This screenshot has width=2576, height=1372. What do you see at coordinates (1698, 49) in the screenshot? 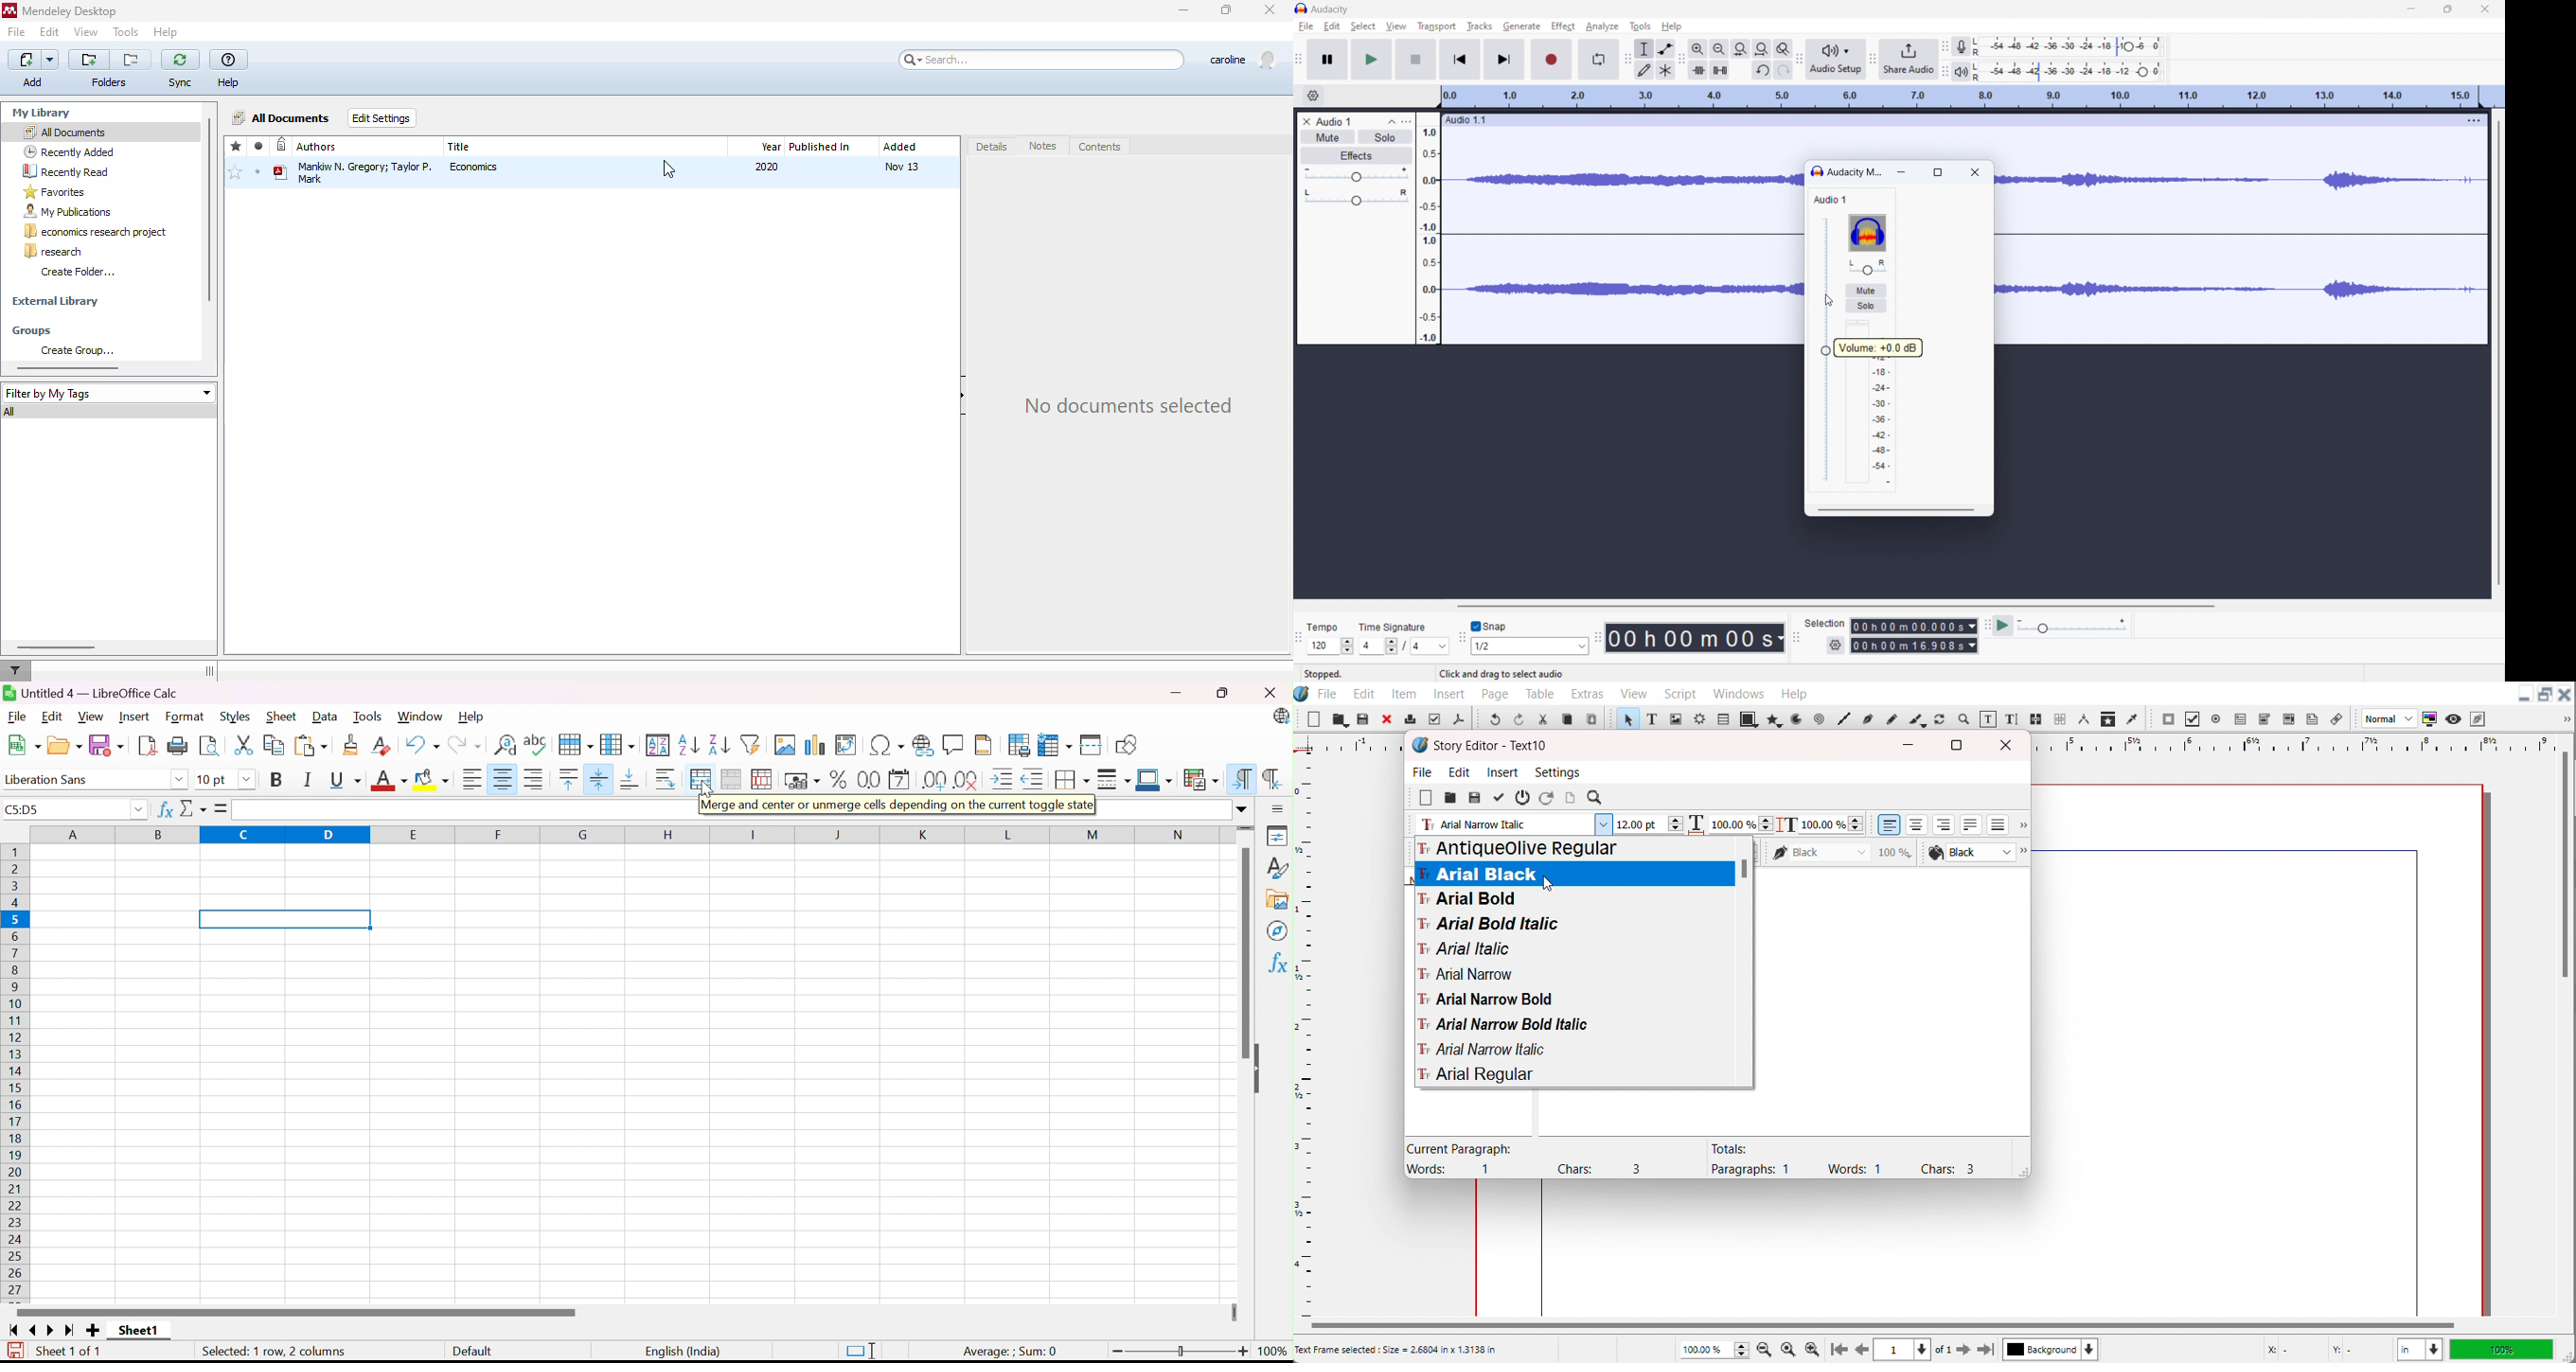
I see `zoom in` at bounding box center [1698, 49].